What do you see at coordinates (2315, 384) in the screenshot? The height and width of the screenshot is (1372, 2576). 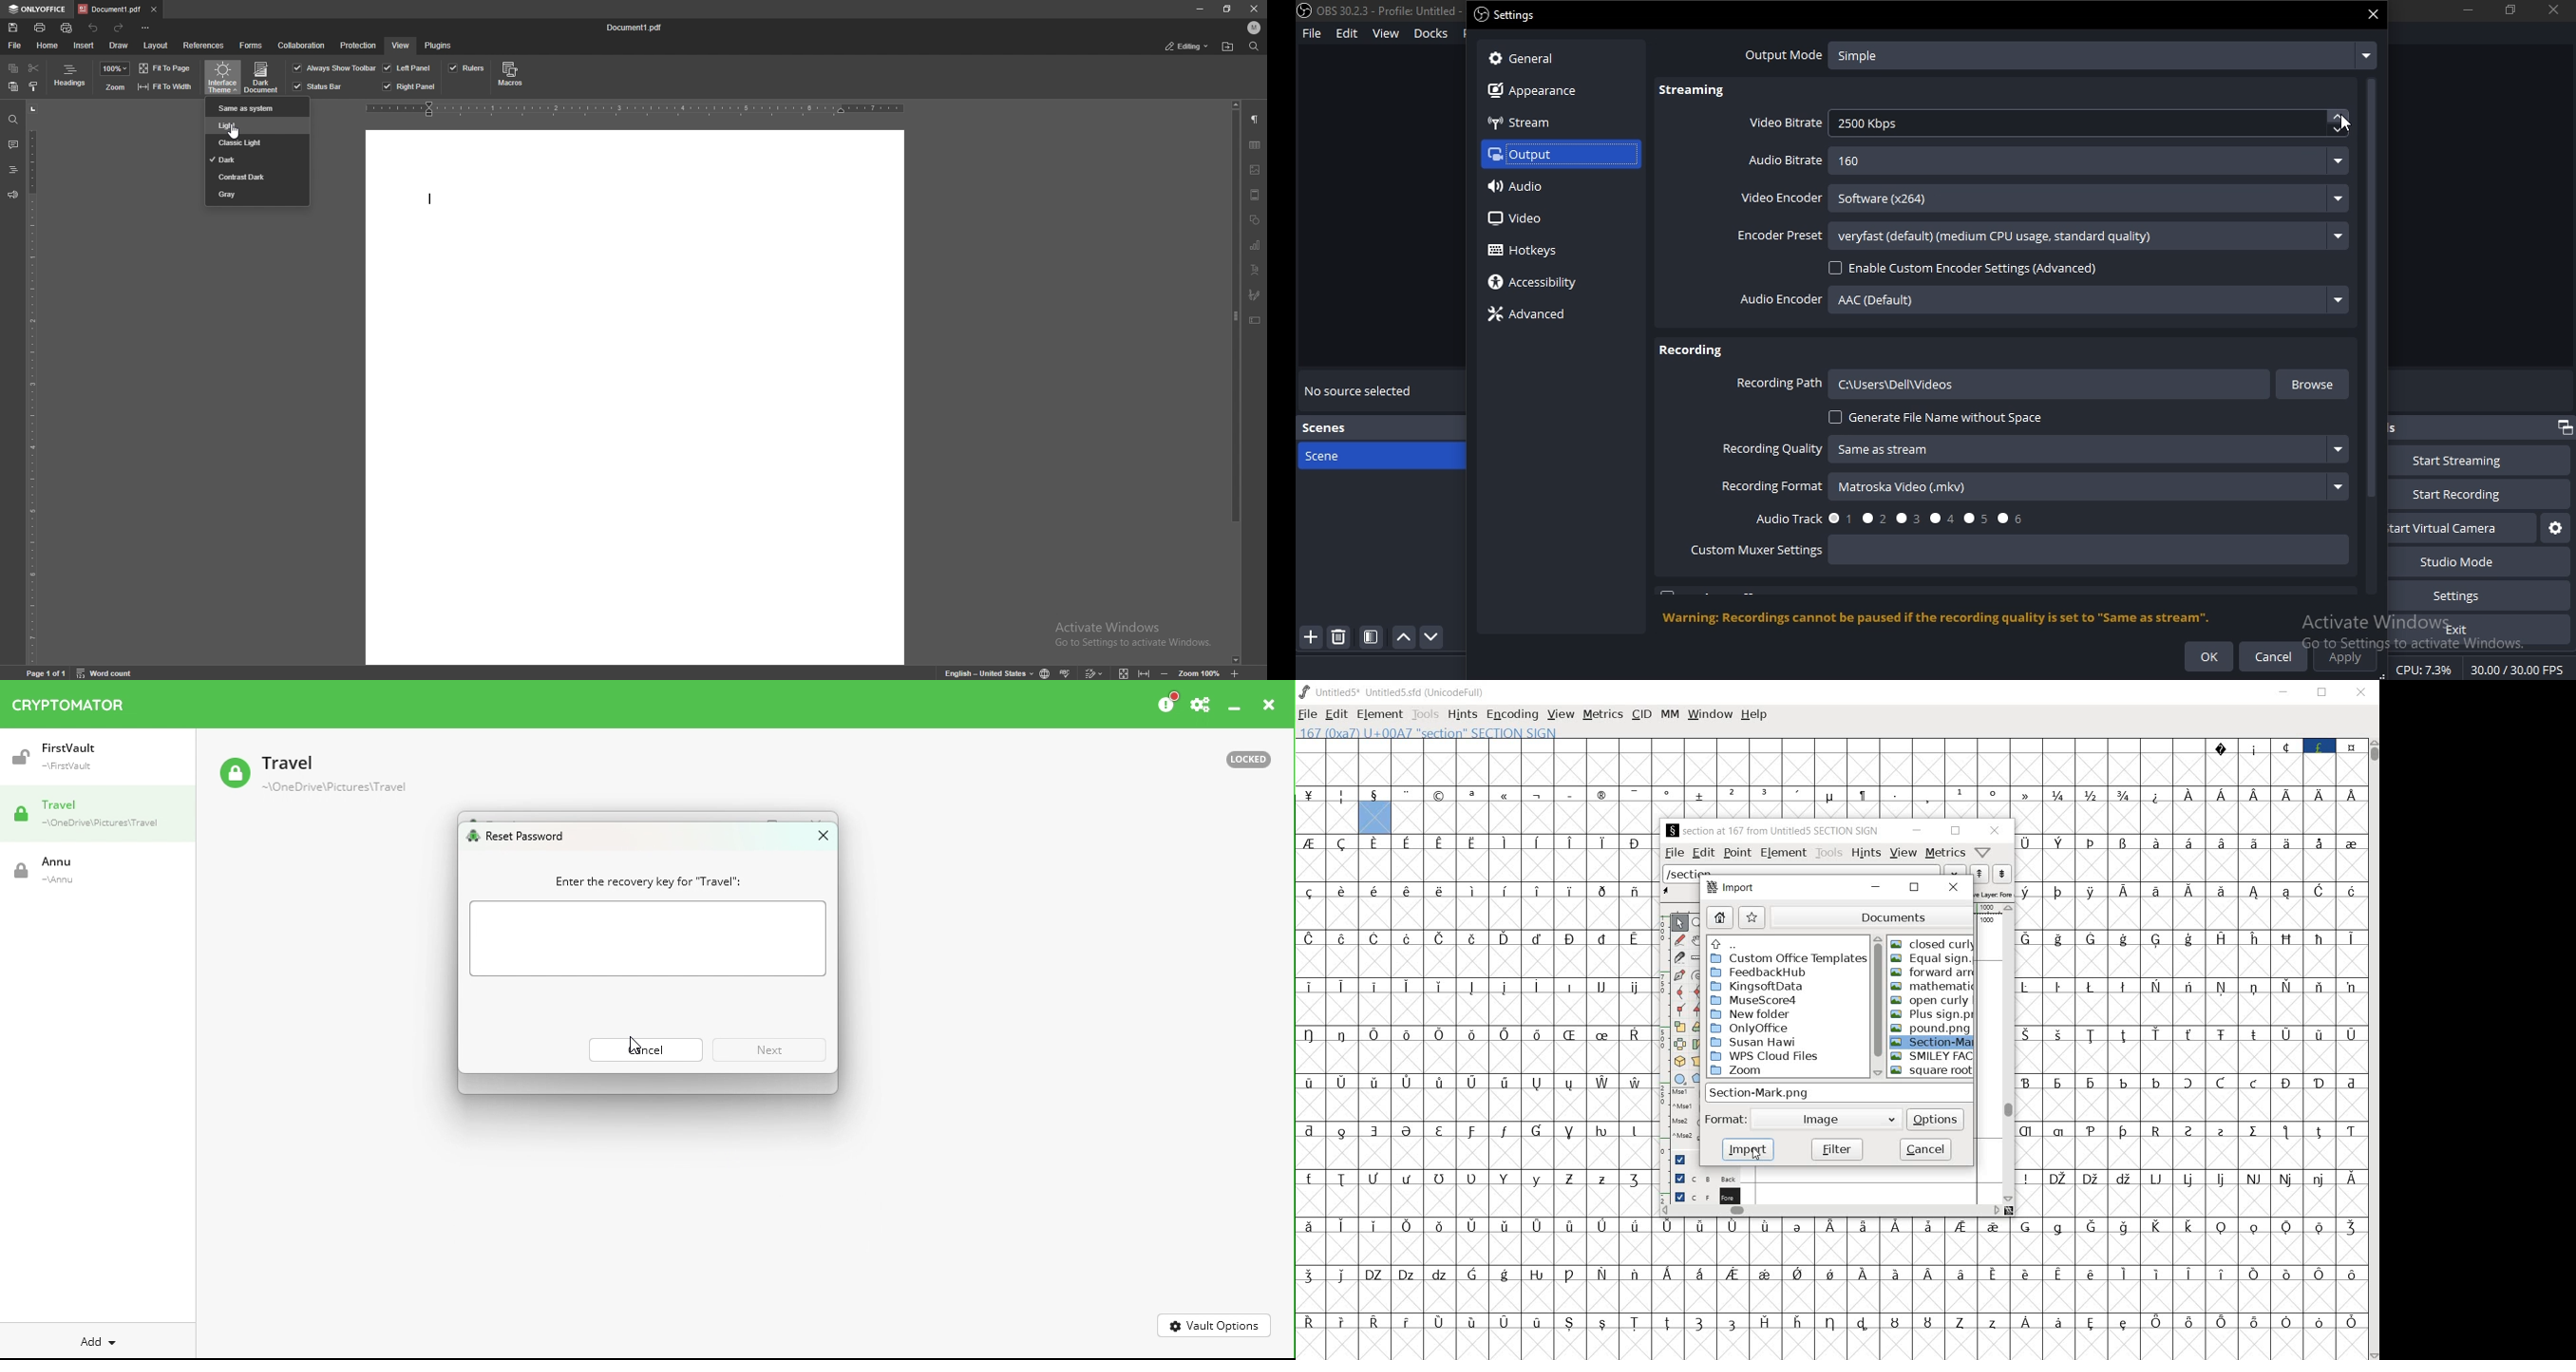 I see `browse` at bounding box center [2315, 384].